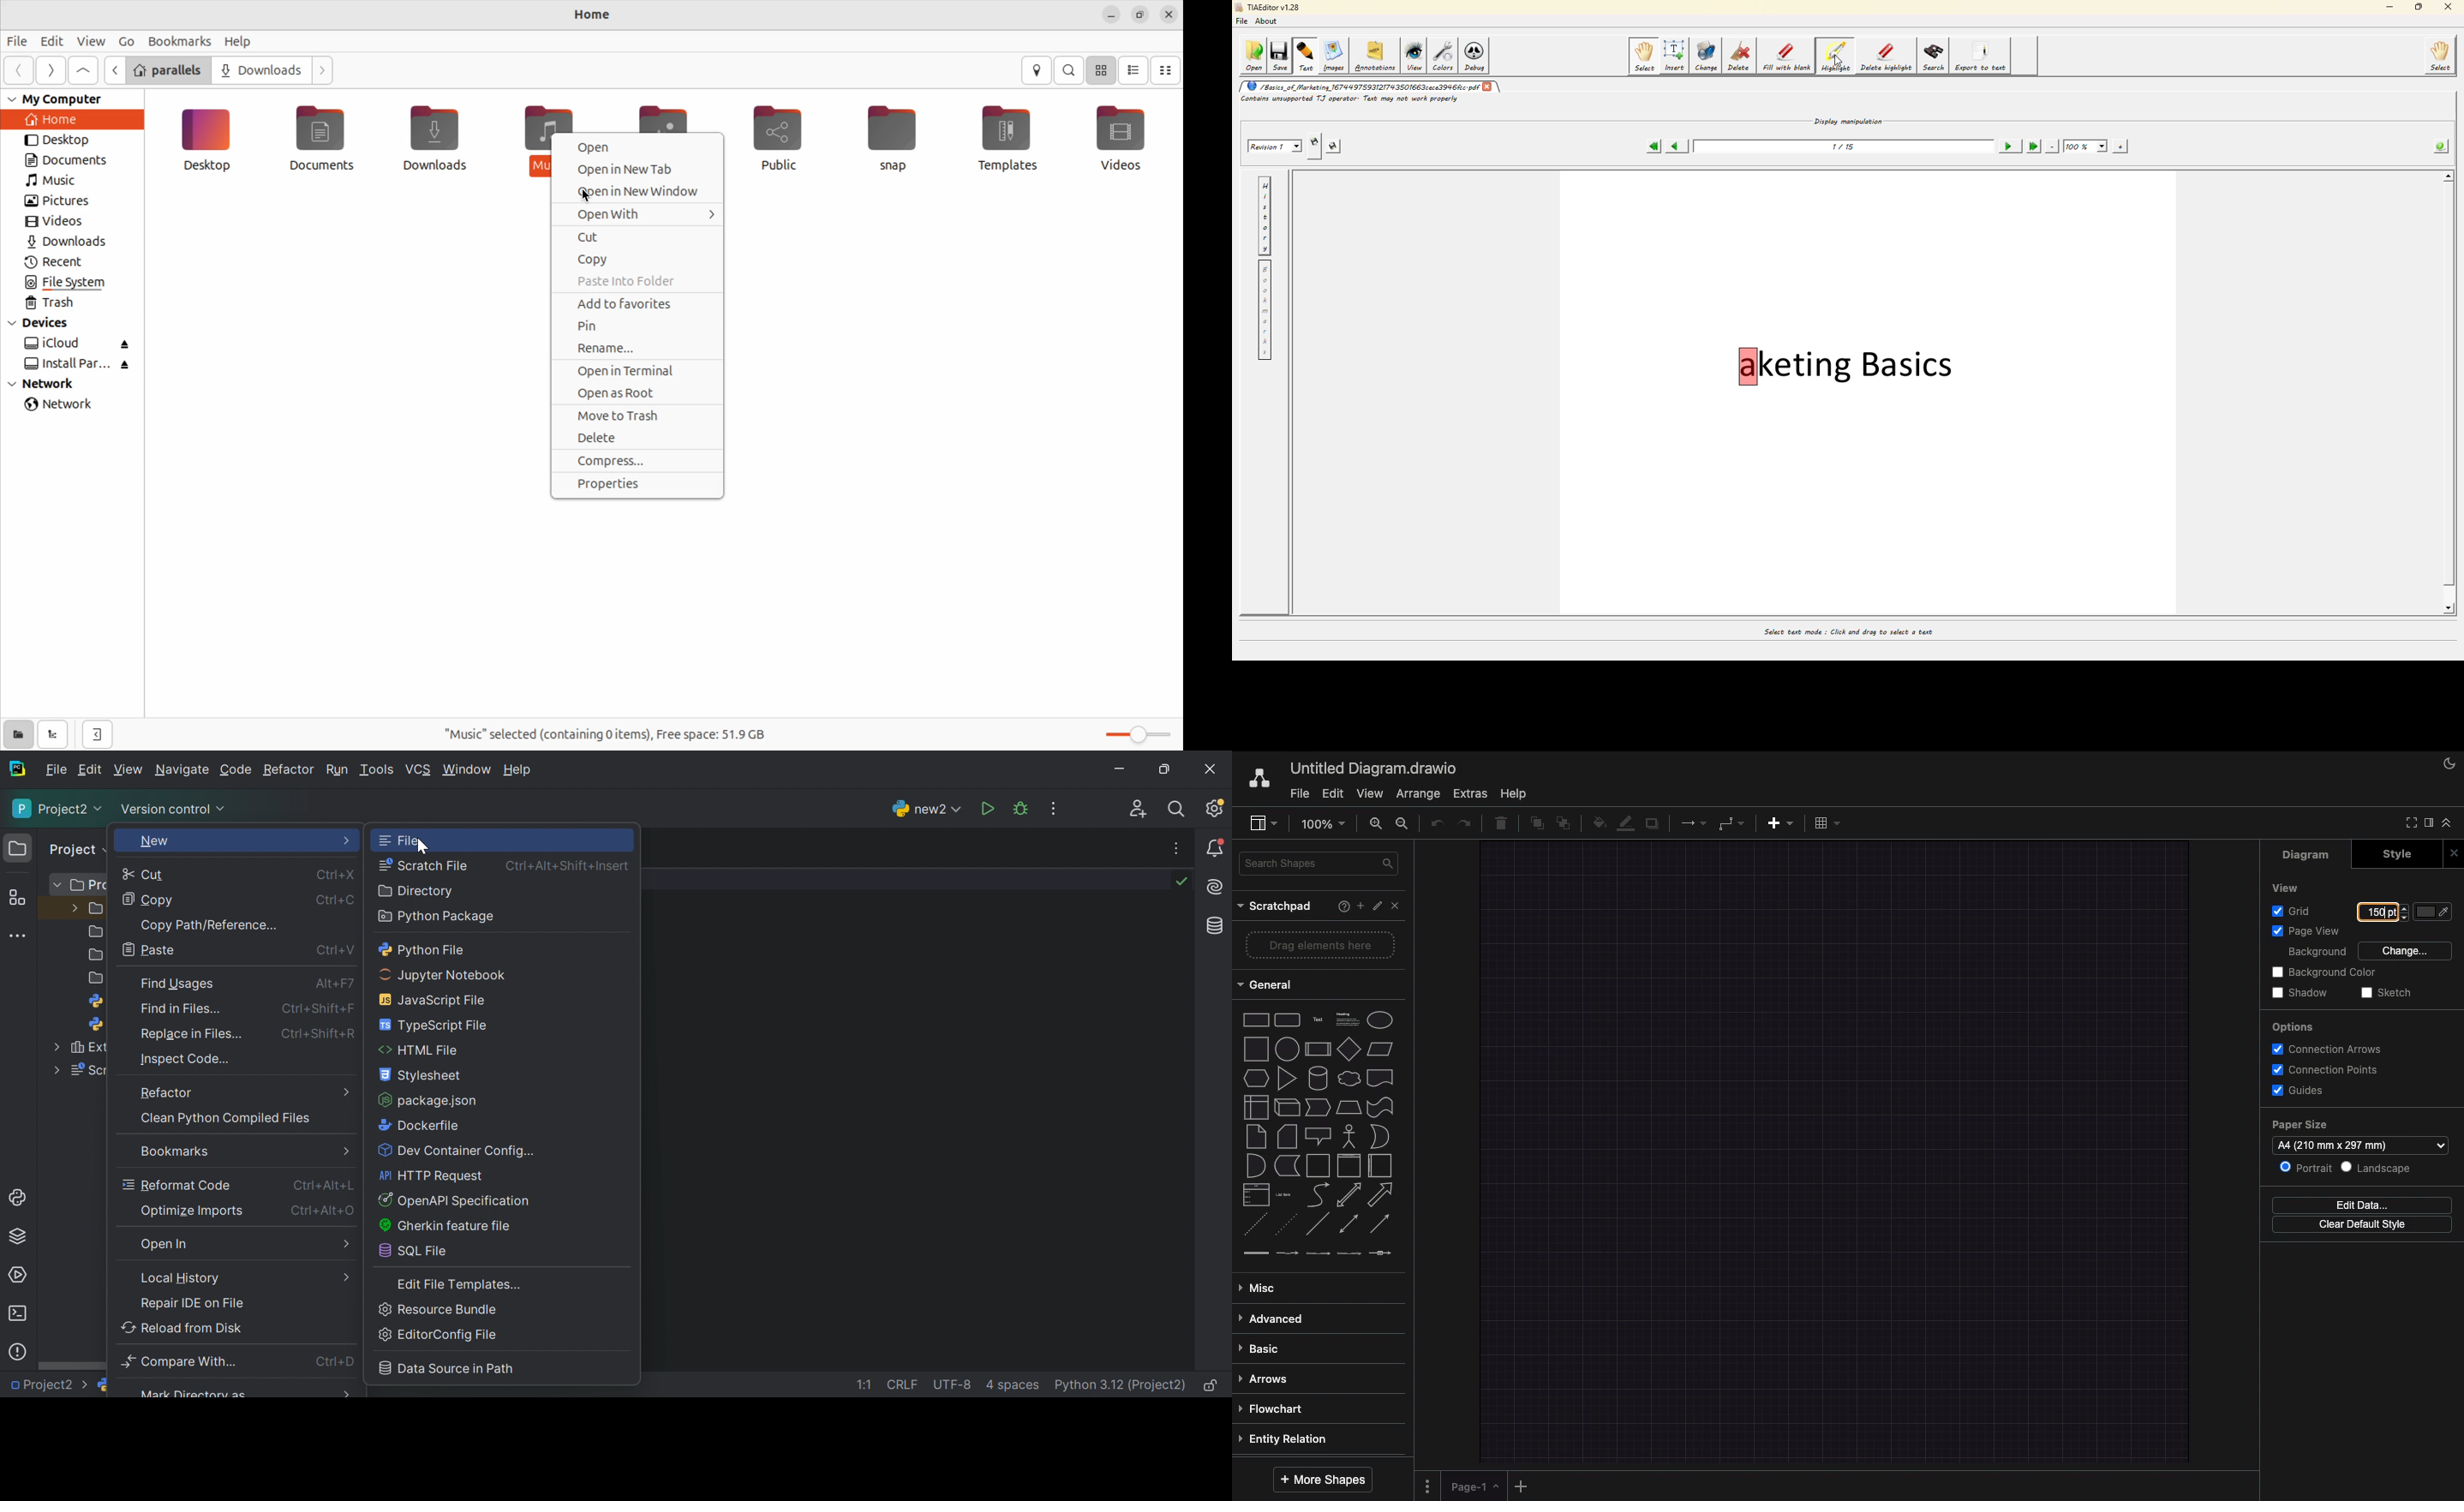 This screenshot has width=2464, height=1512. I want to click on UTF-8, so click(952, 1384).